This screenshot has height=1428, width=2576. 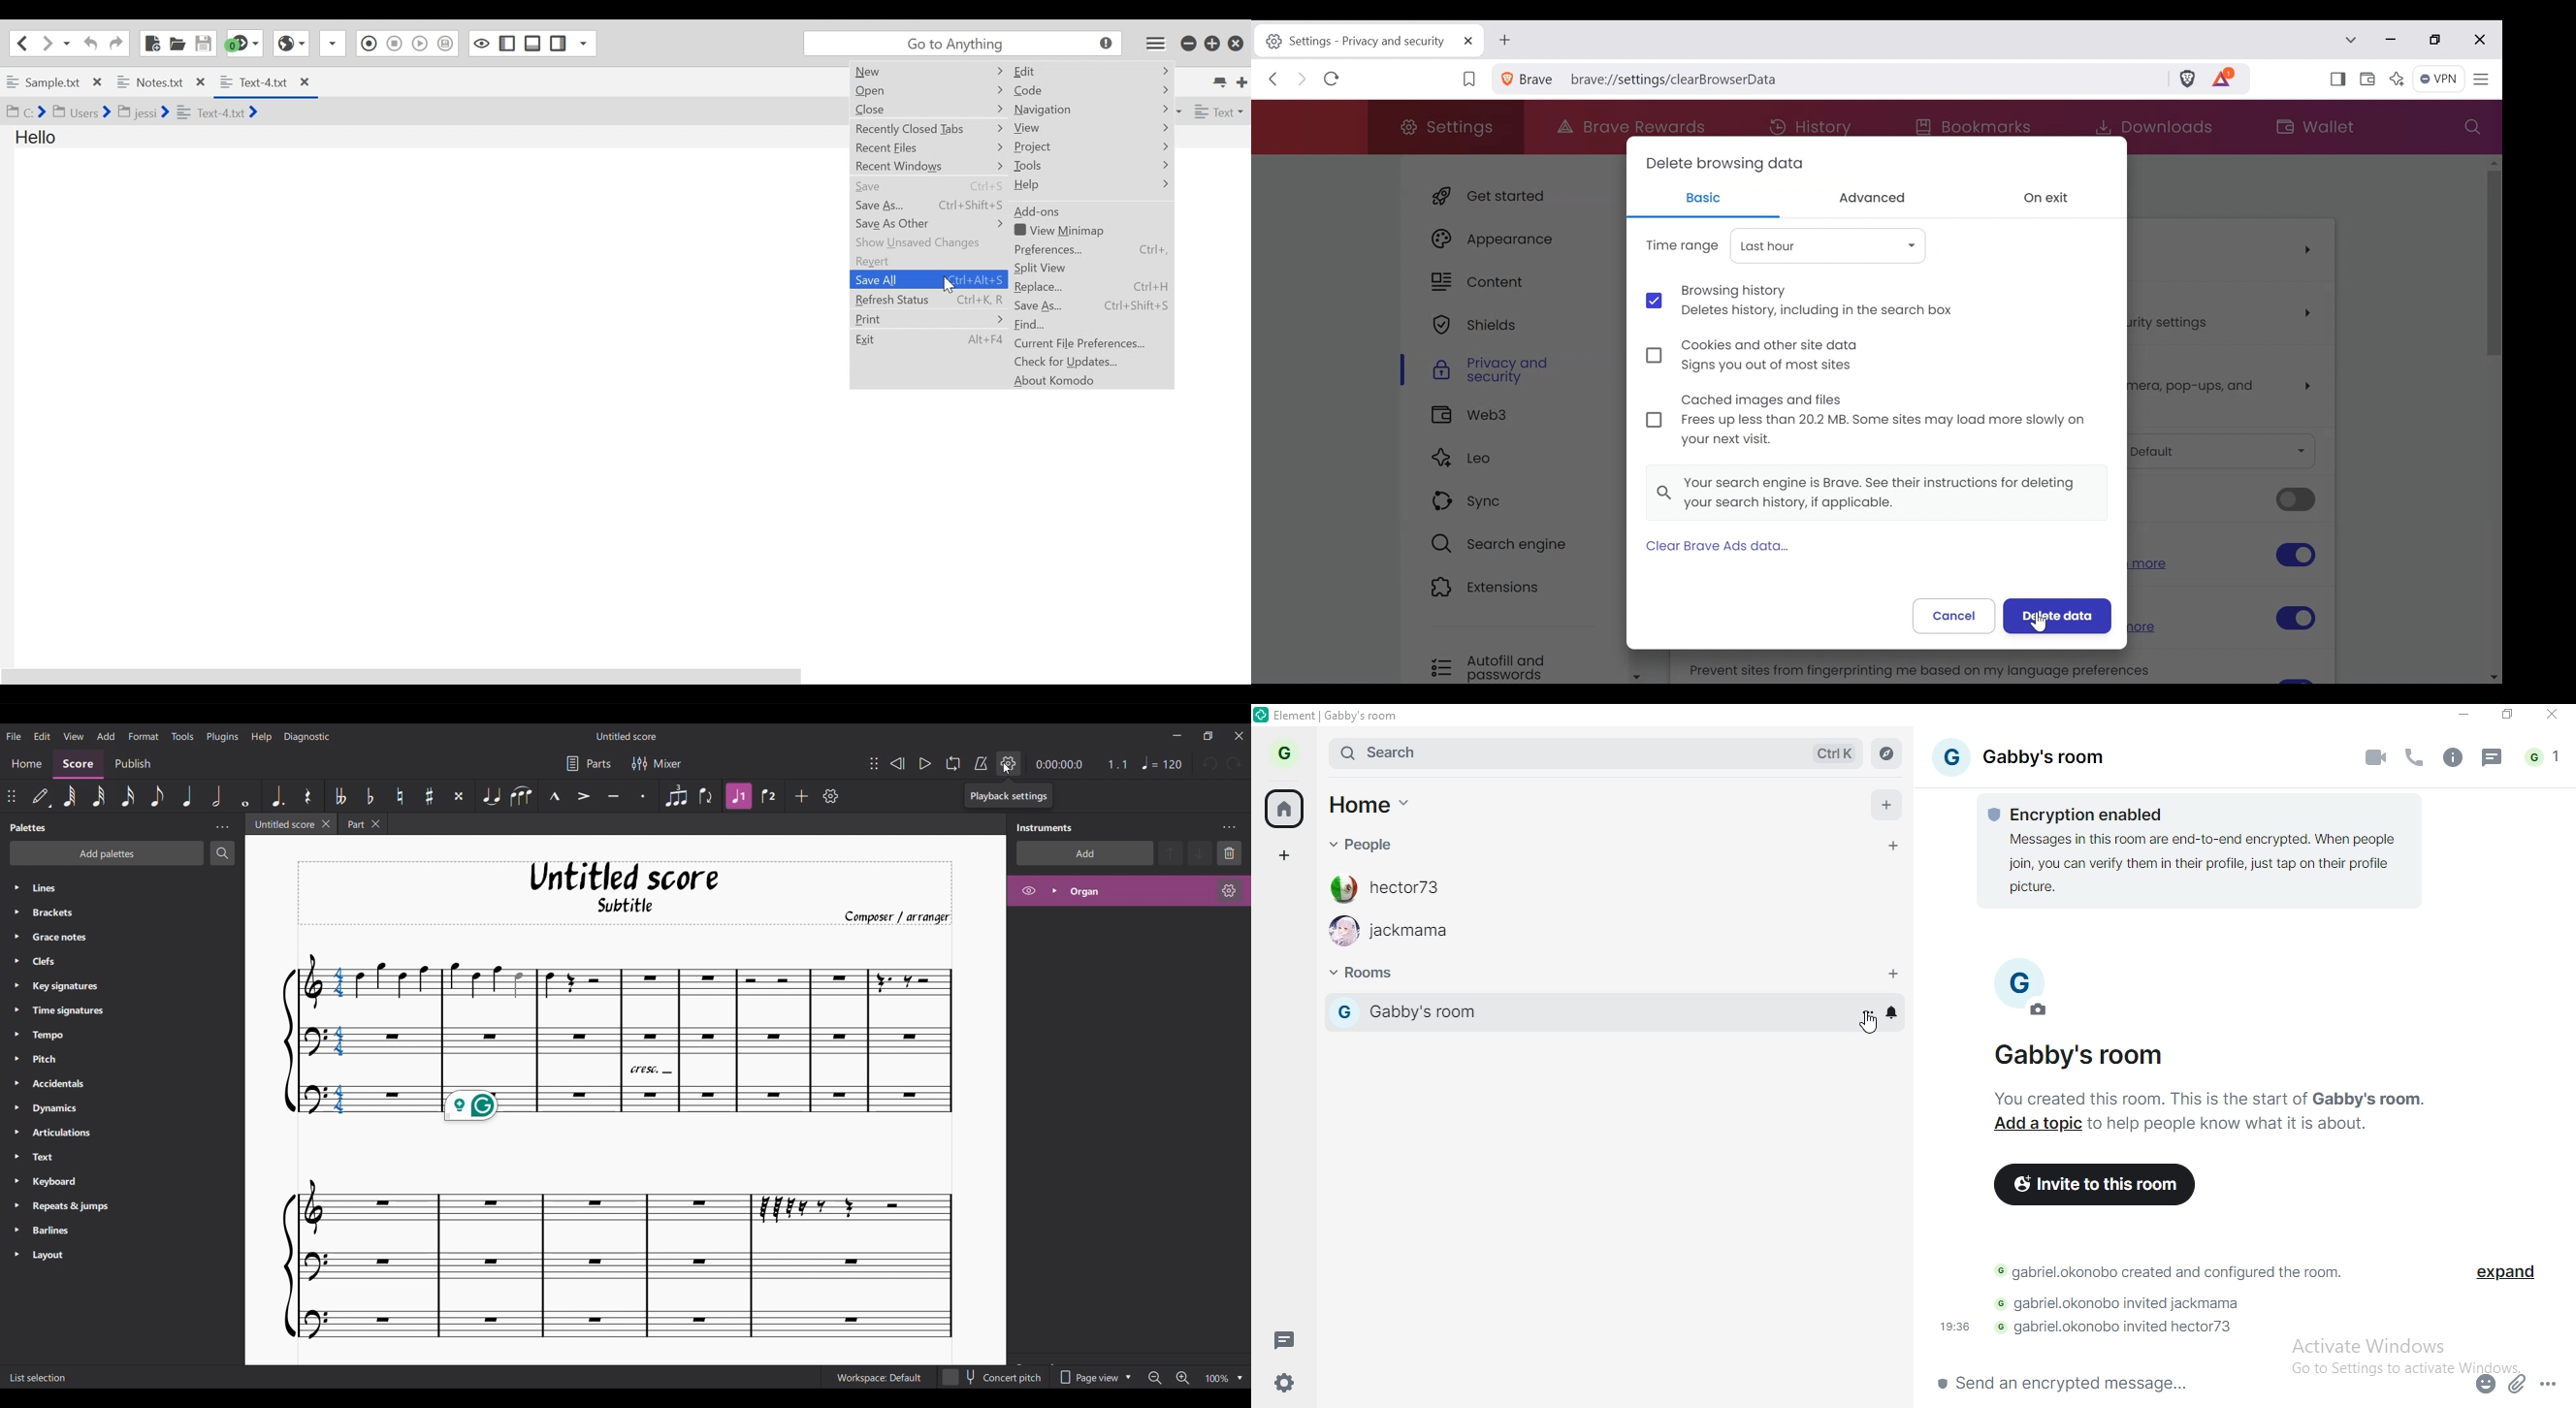 I want to click on Appearance, so click(x=1513, y=239).